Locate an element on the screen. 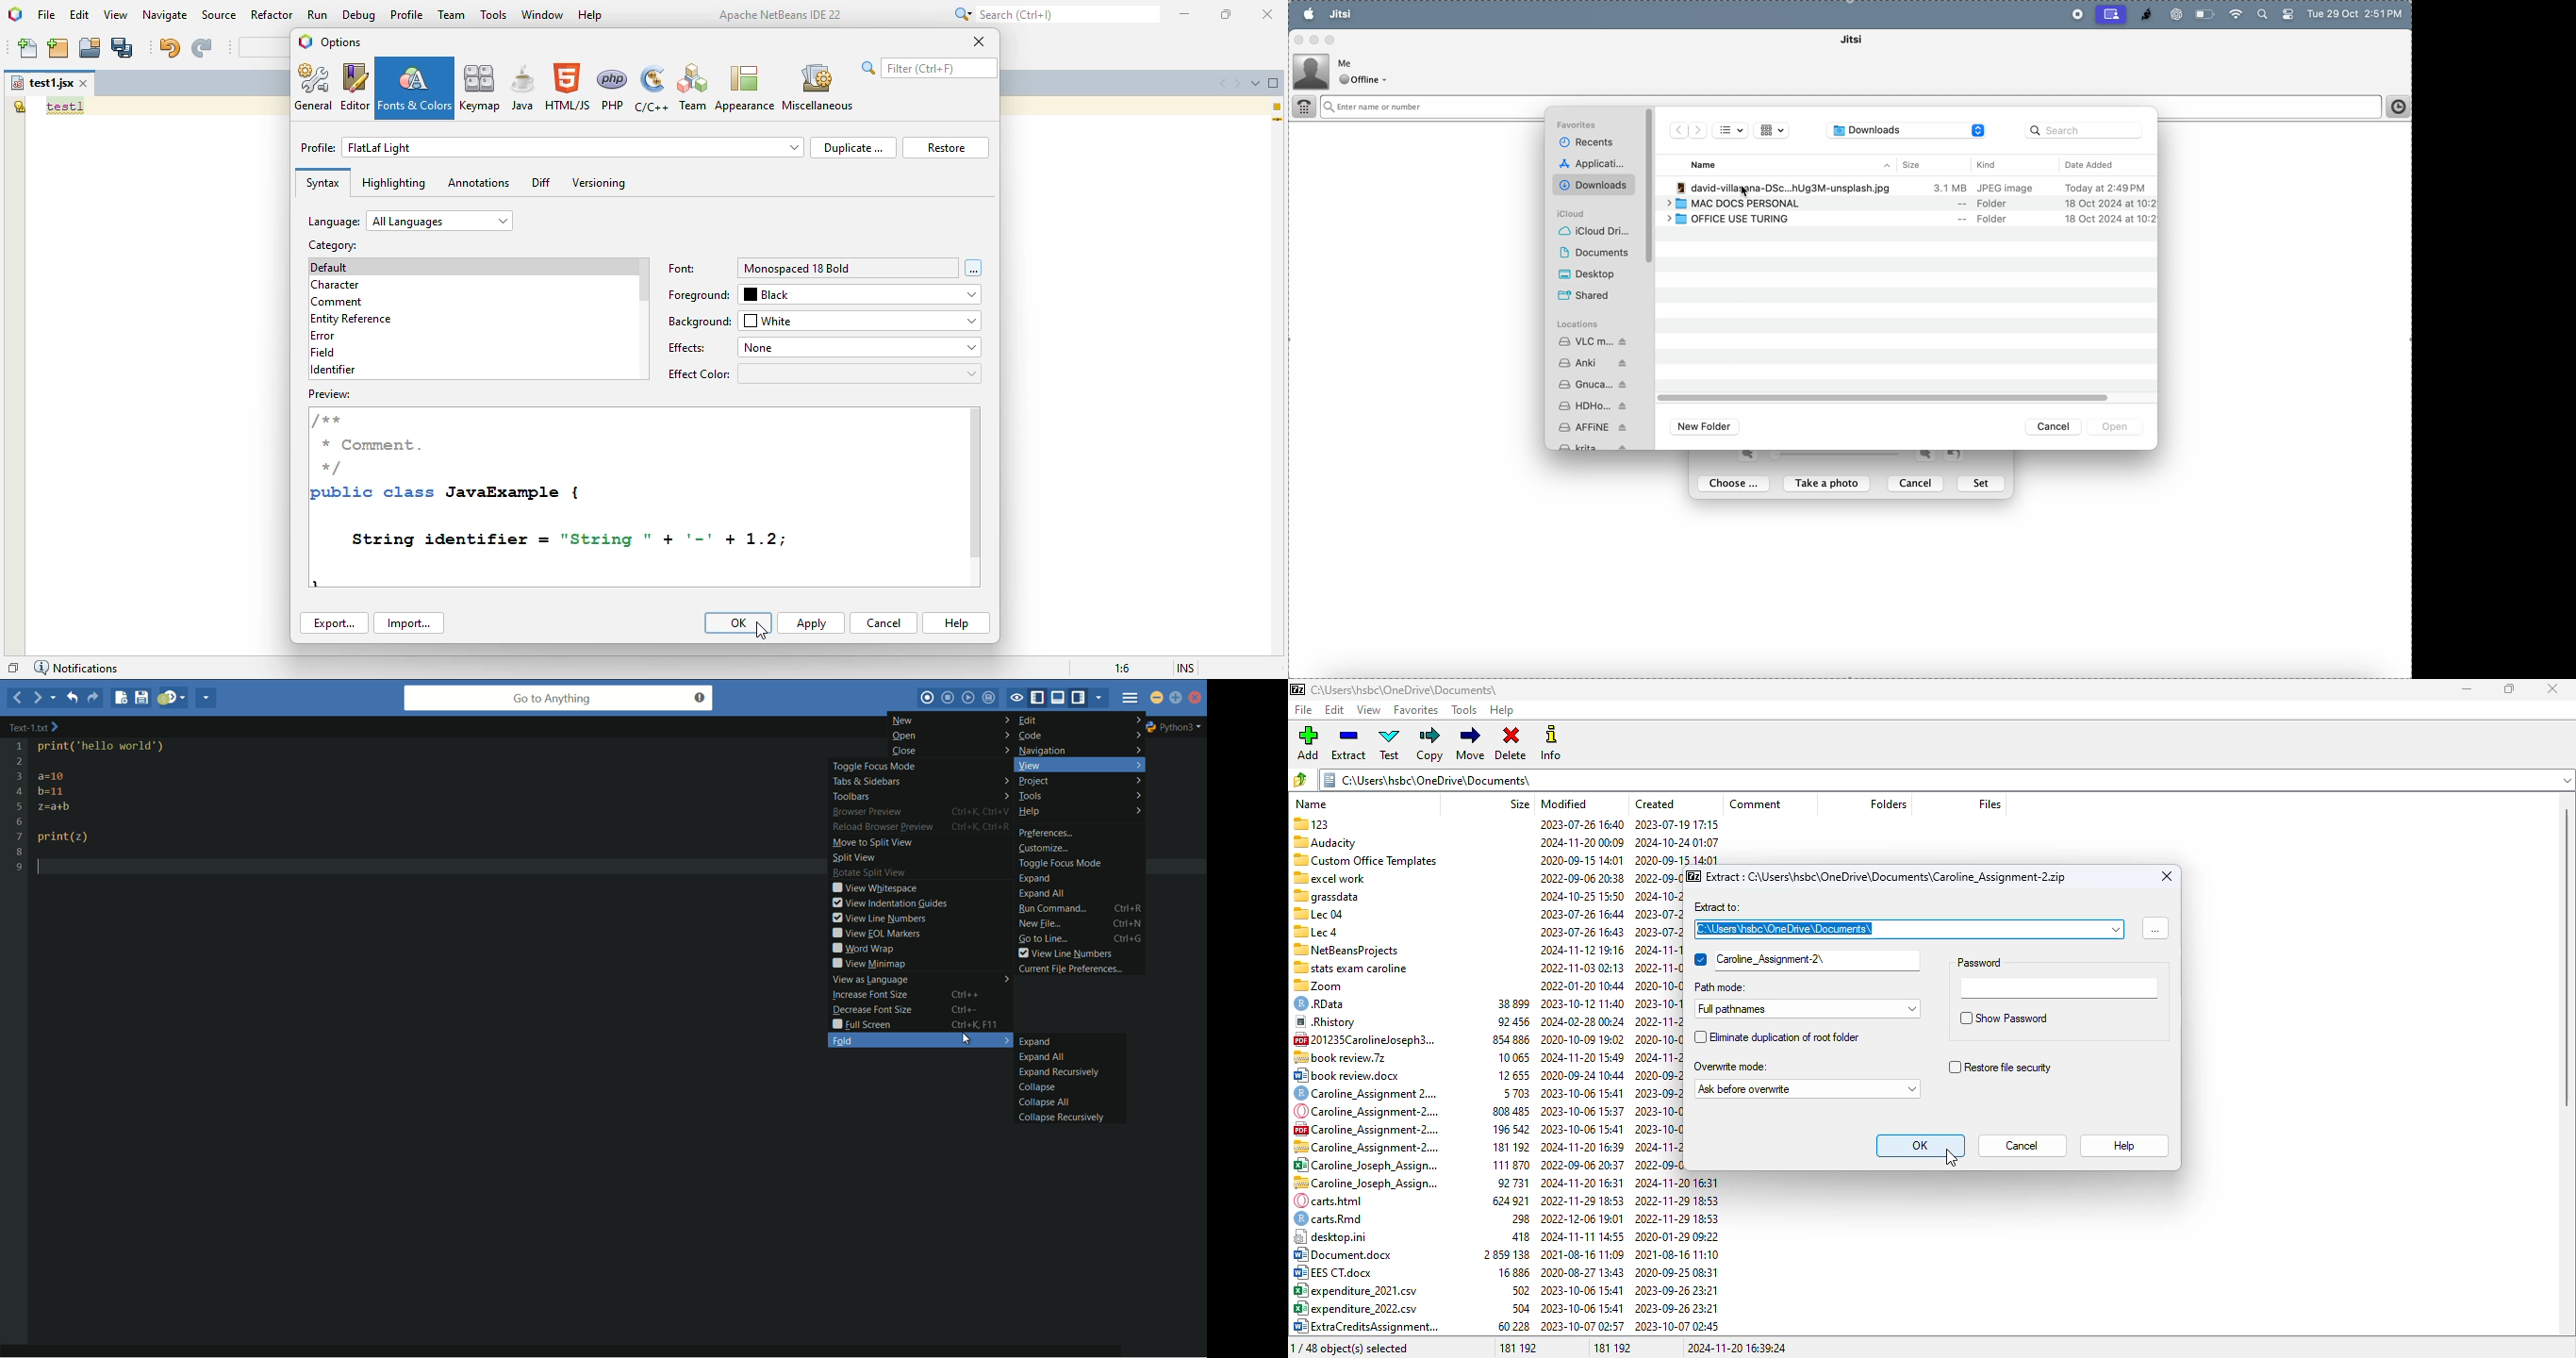 This screenshot has height=1372, width=2576. move is located at coordinates (1472, 743).